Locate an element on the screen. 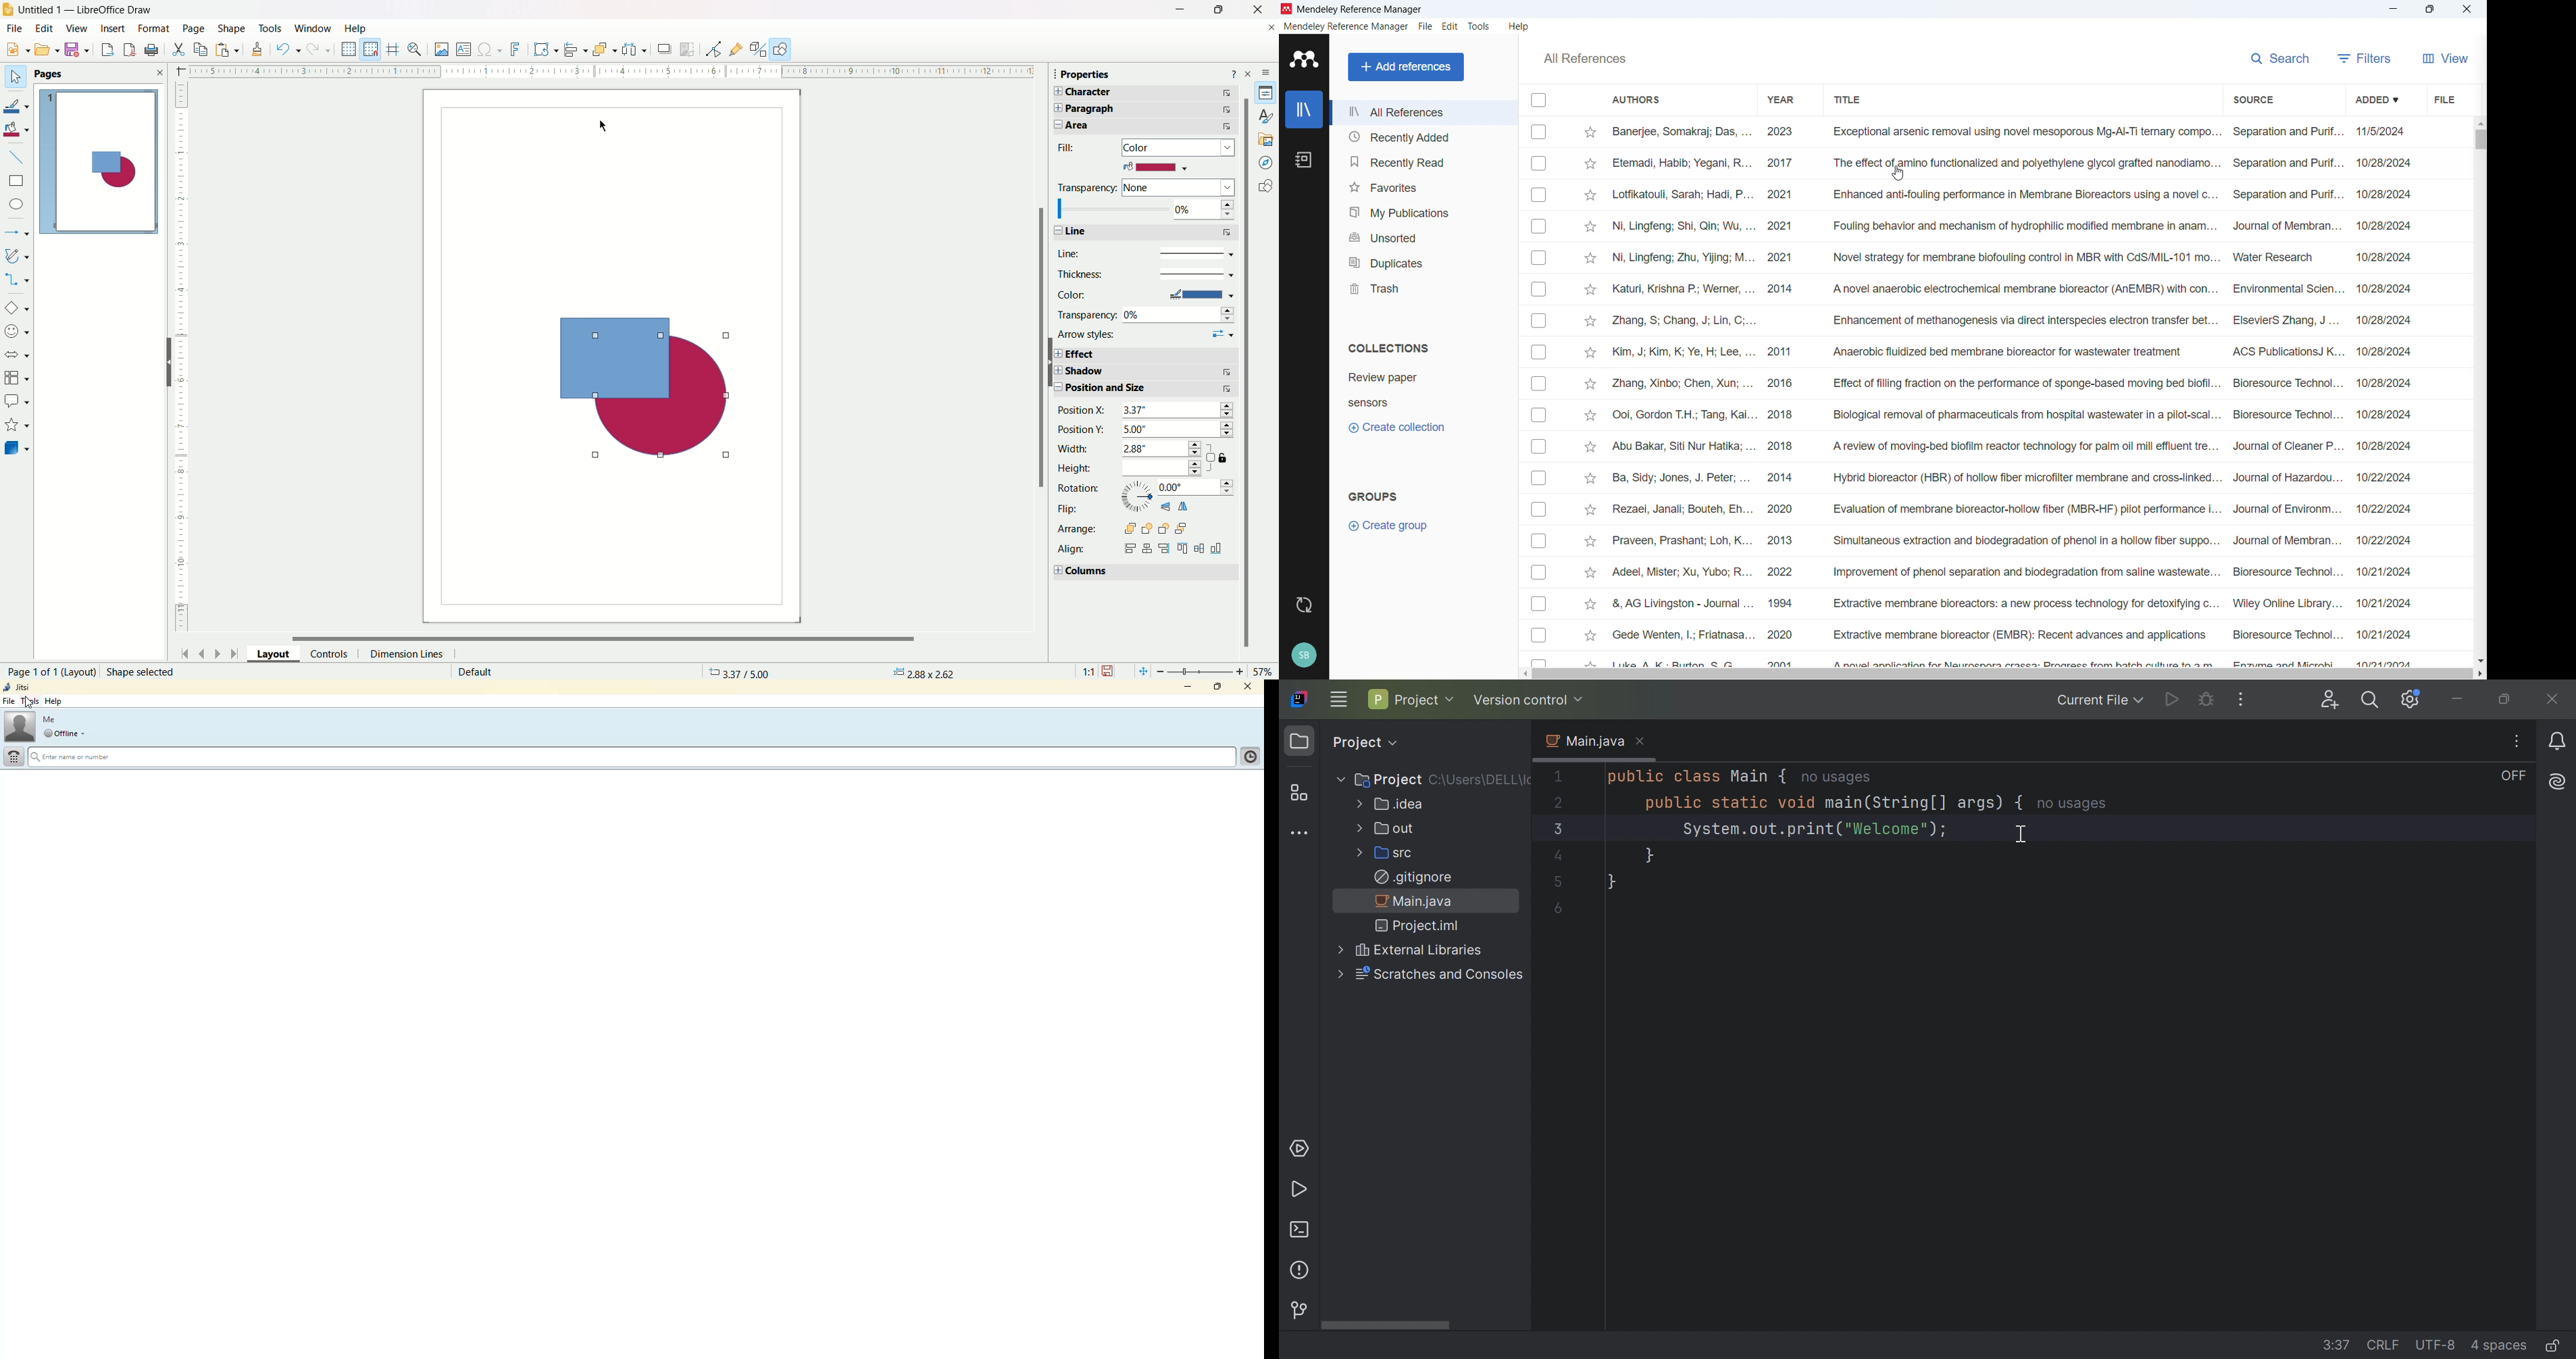 This screenshot has width=2576, height=1372. paragraph is located at coordinates (1153, 109).